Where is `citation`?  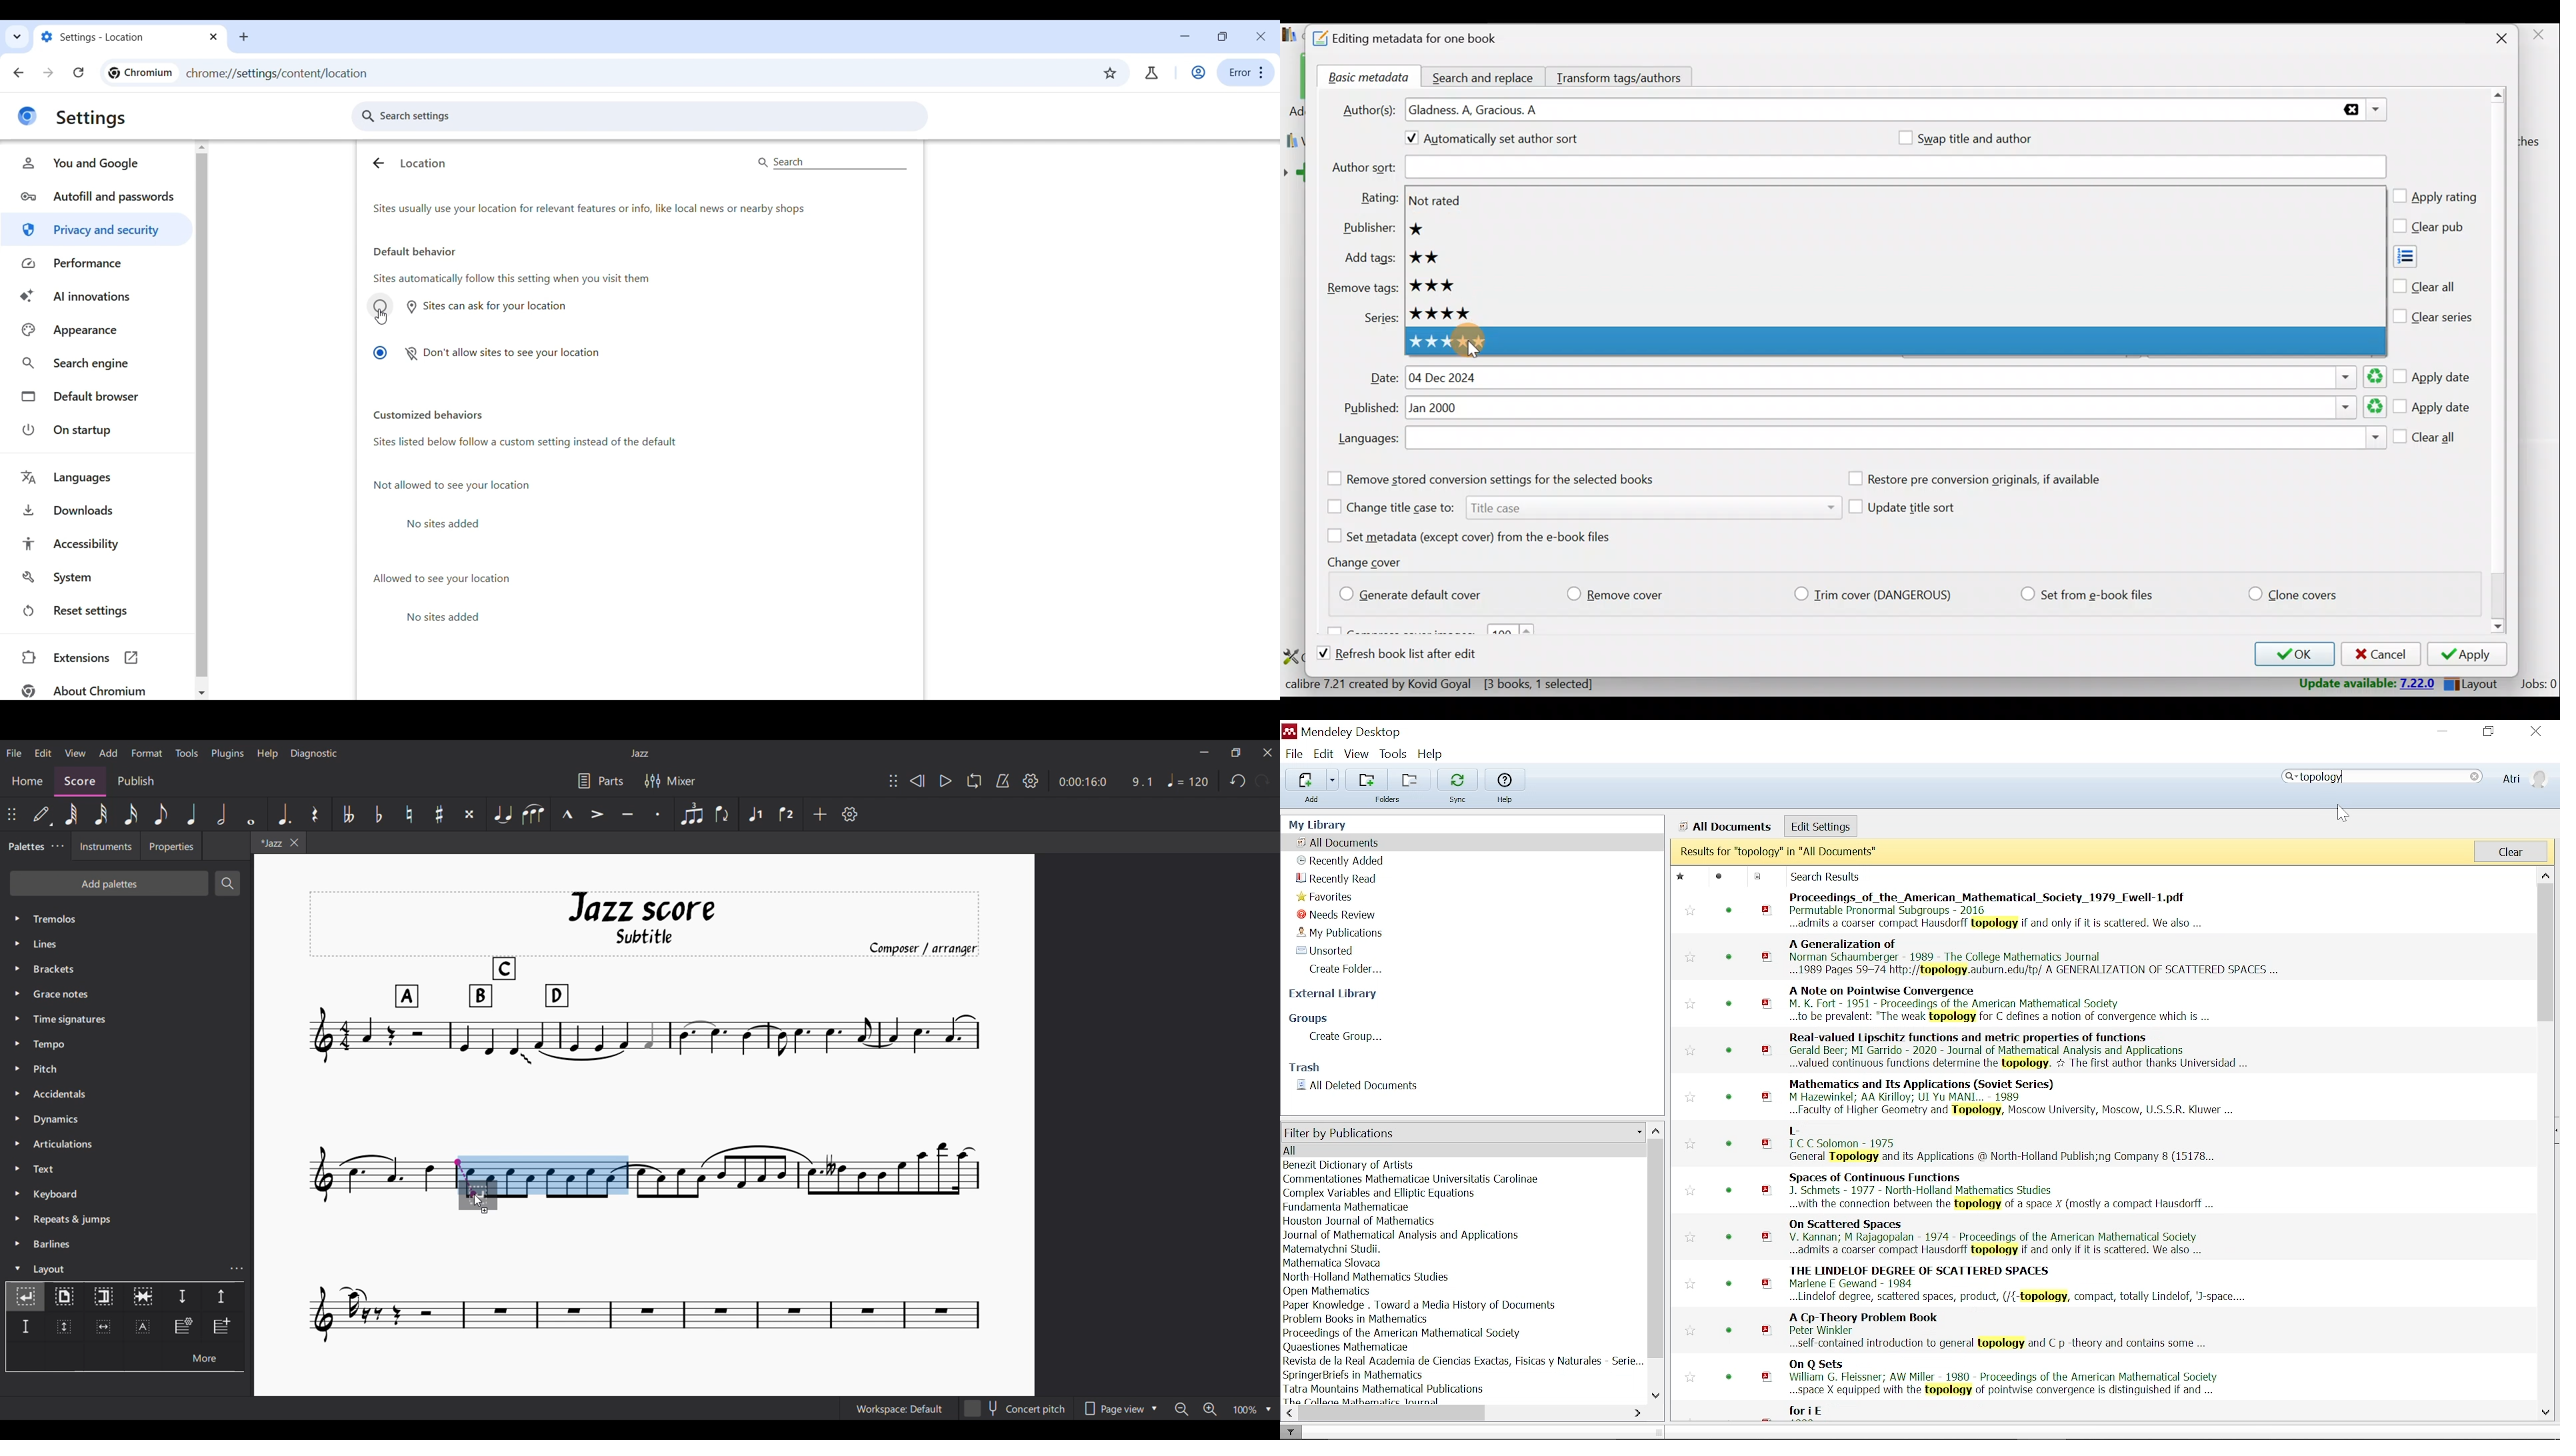
citation is located at coordinates (2001, 1377).